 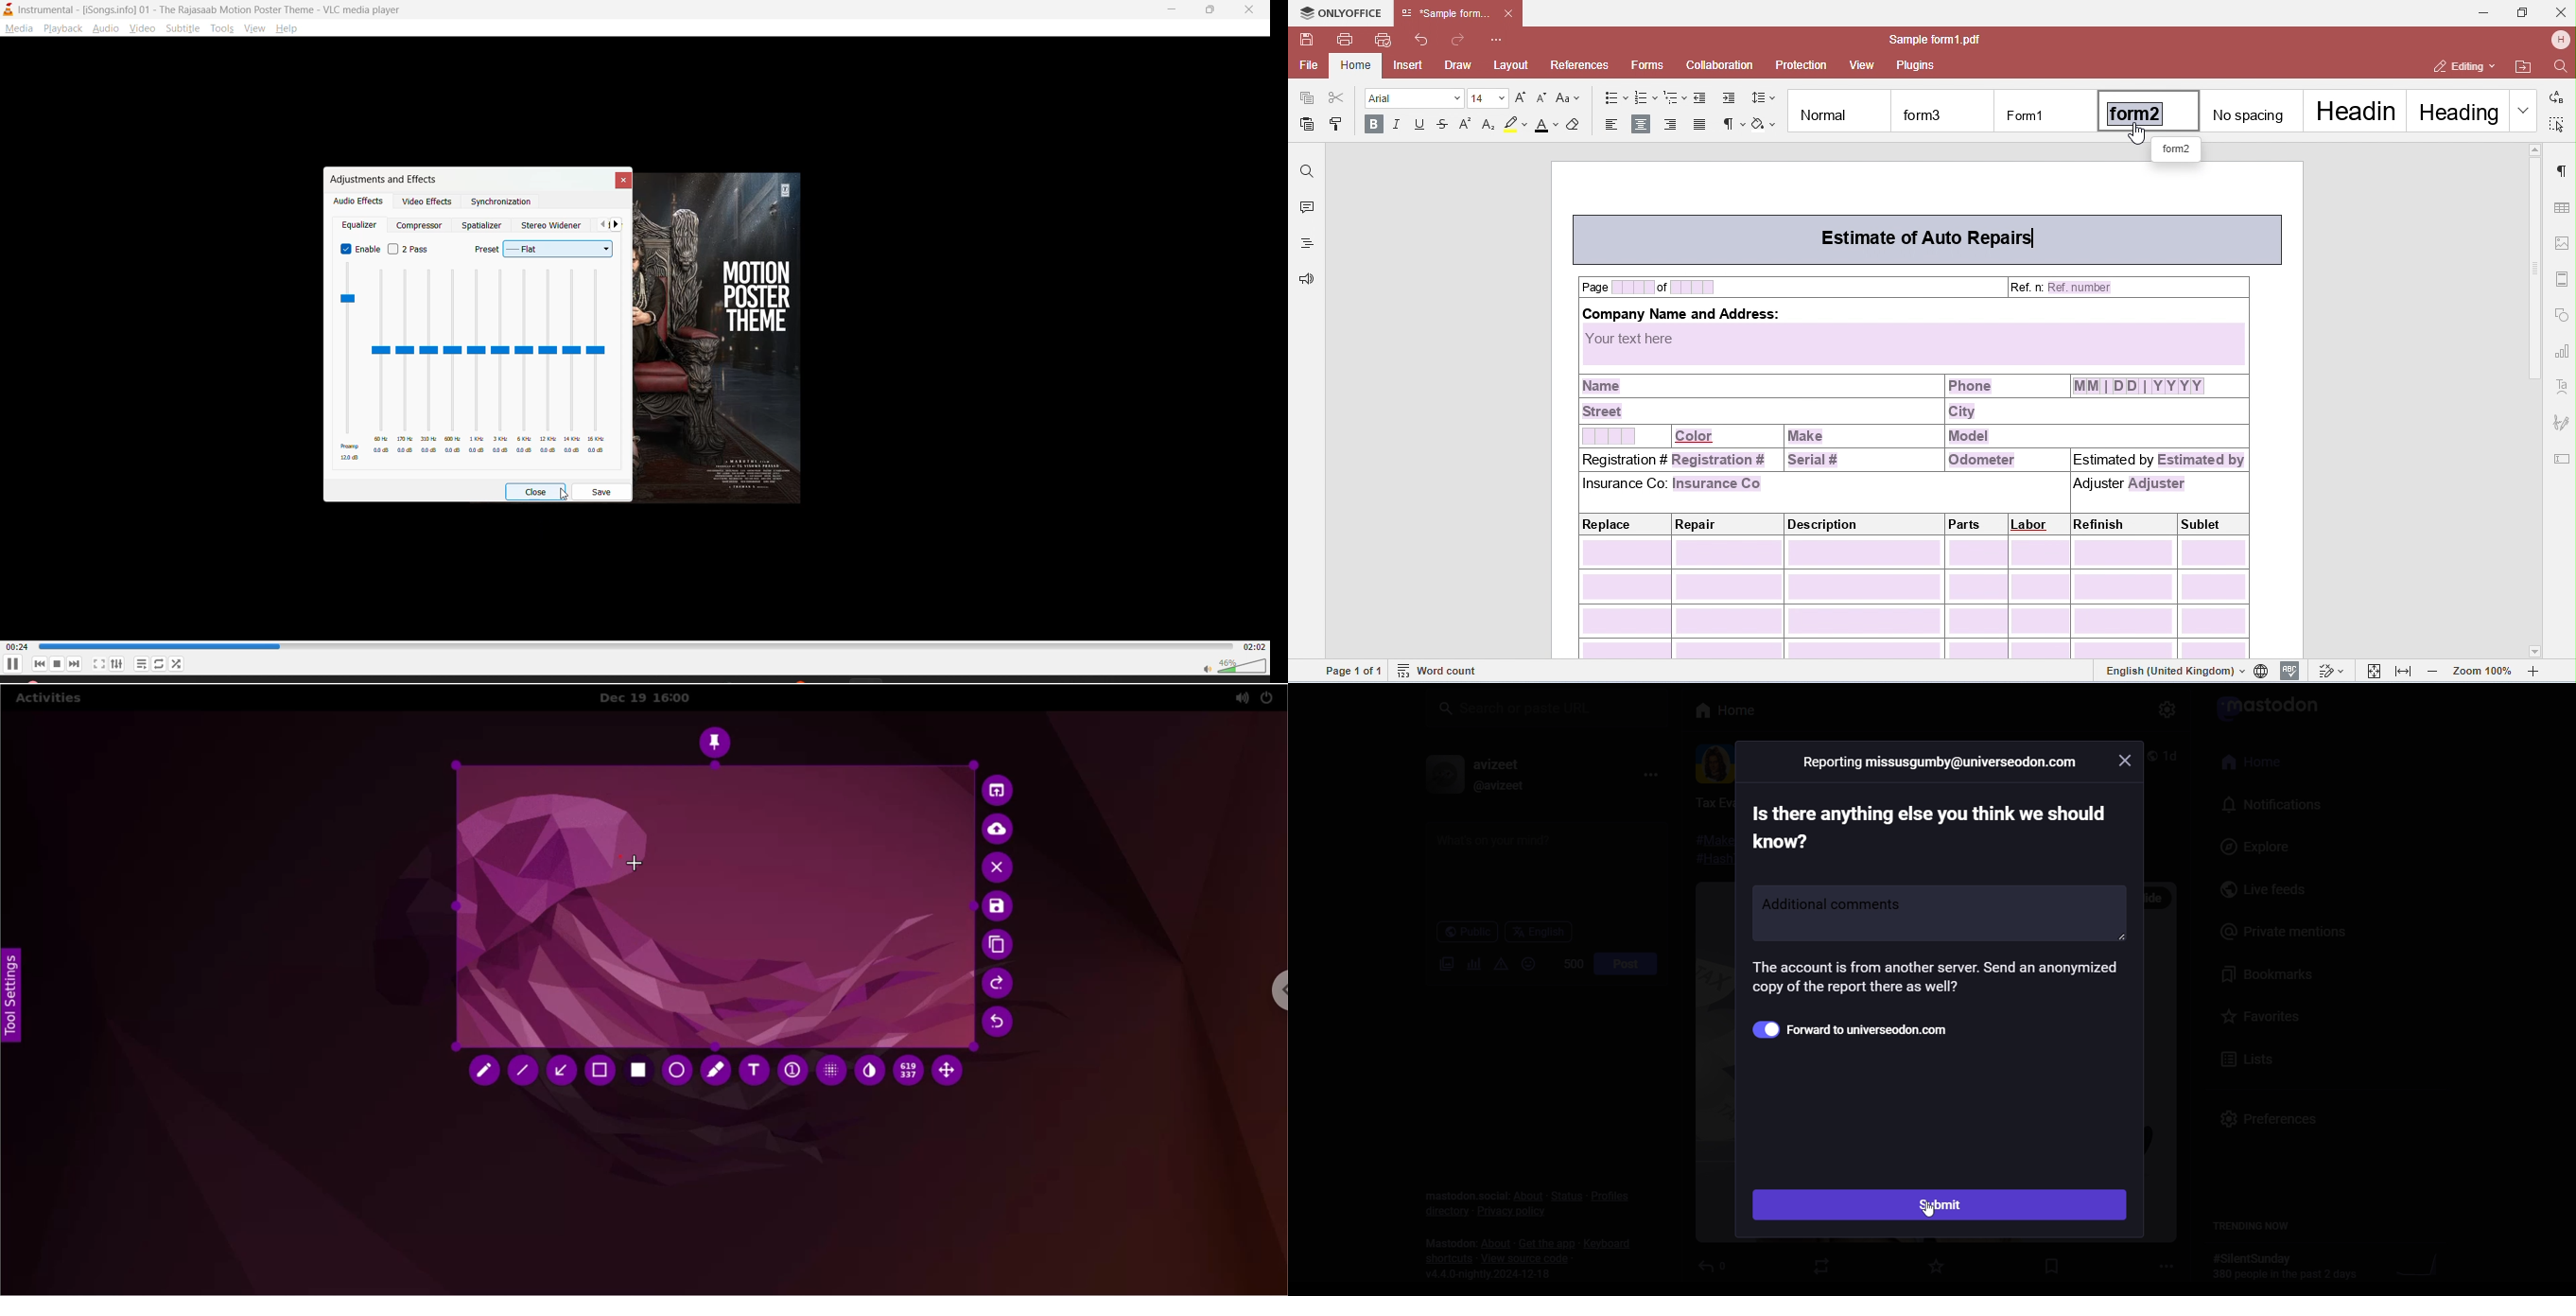 I want to click on playback, so click(x=65, y=29).